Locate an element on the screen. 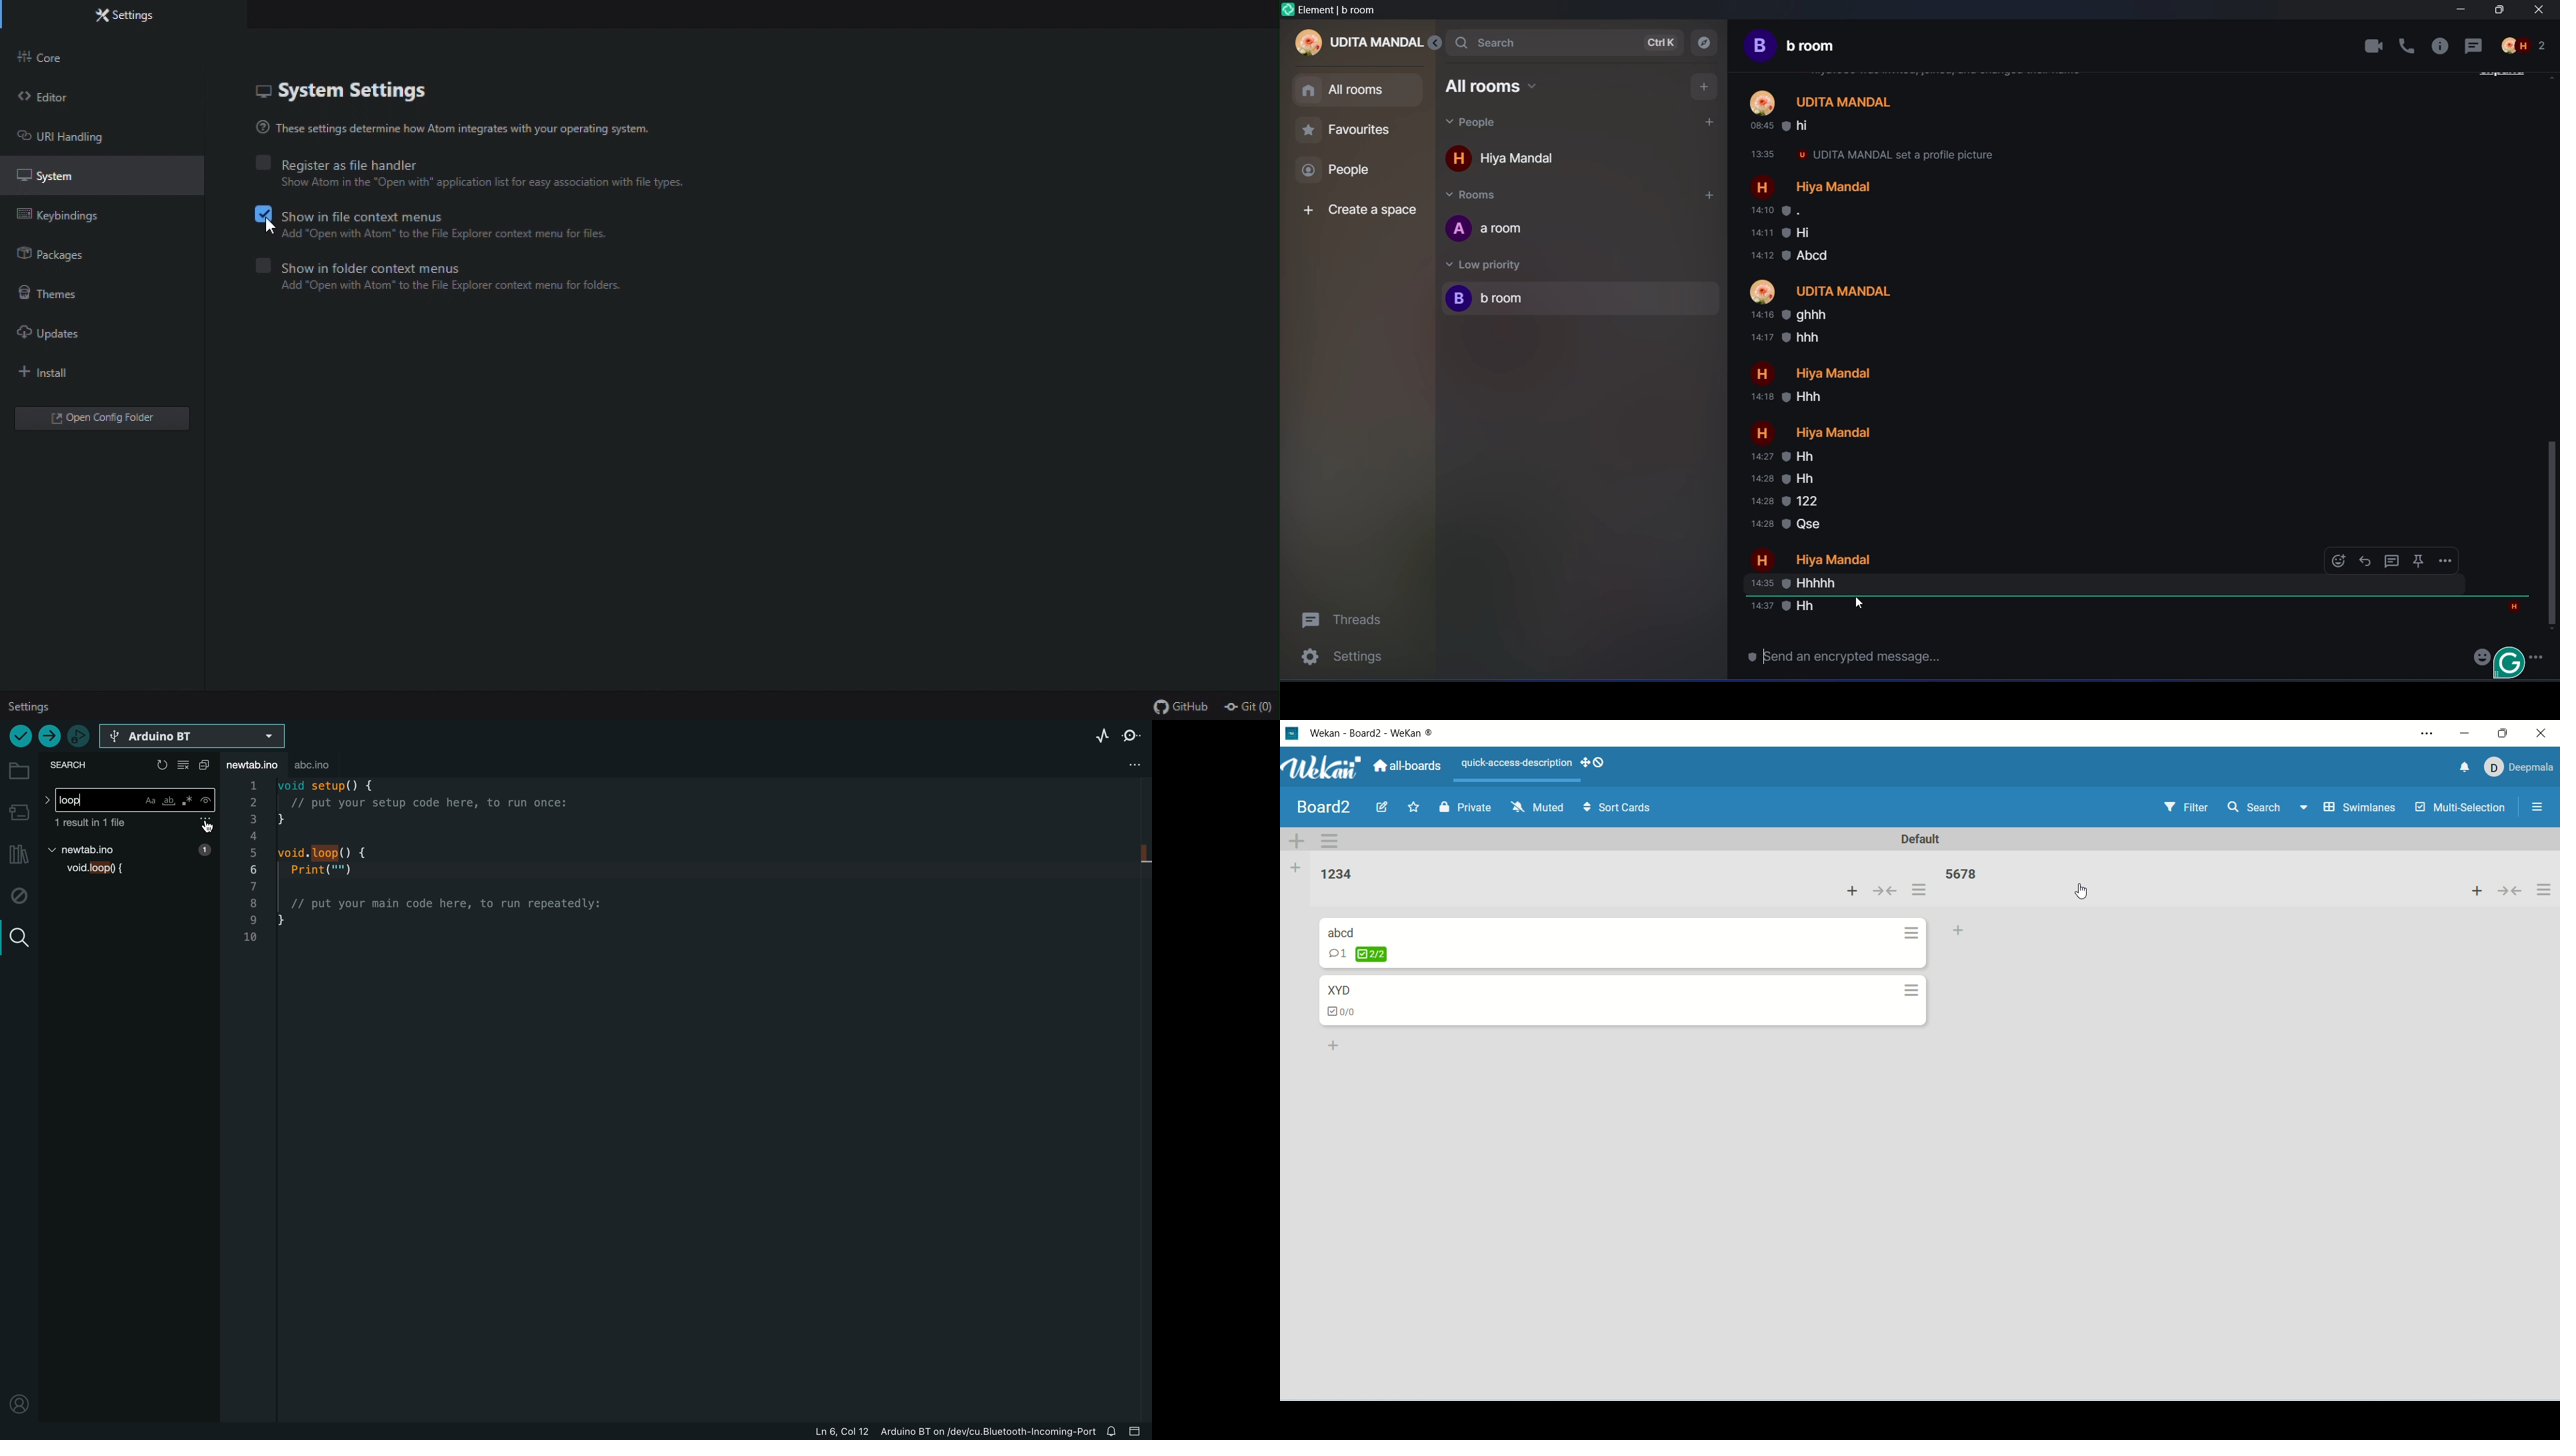 The image size is (2576, 1456). low priority is located at coordinates (1485, 266).